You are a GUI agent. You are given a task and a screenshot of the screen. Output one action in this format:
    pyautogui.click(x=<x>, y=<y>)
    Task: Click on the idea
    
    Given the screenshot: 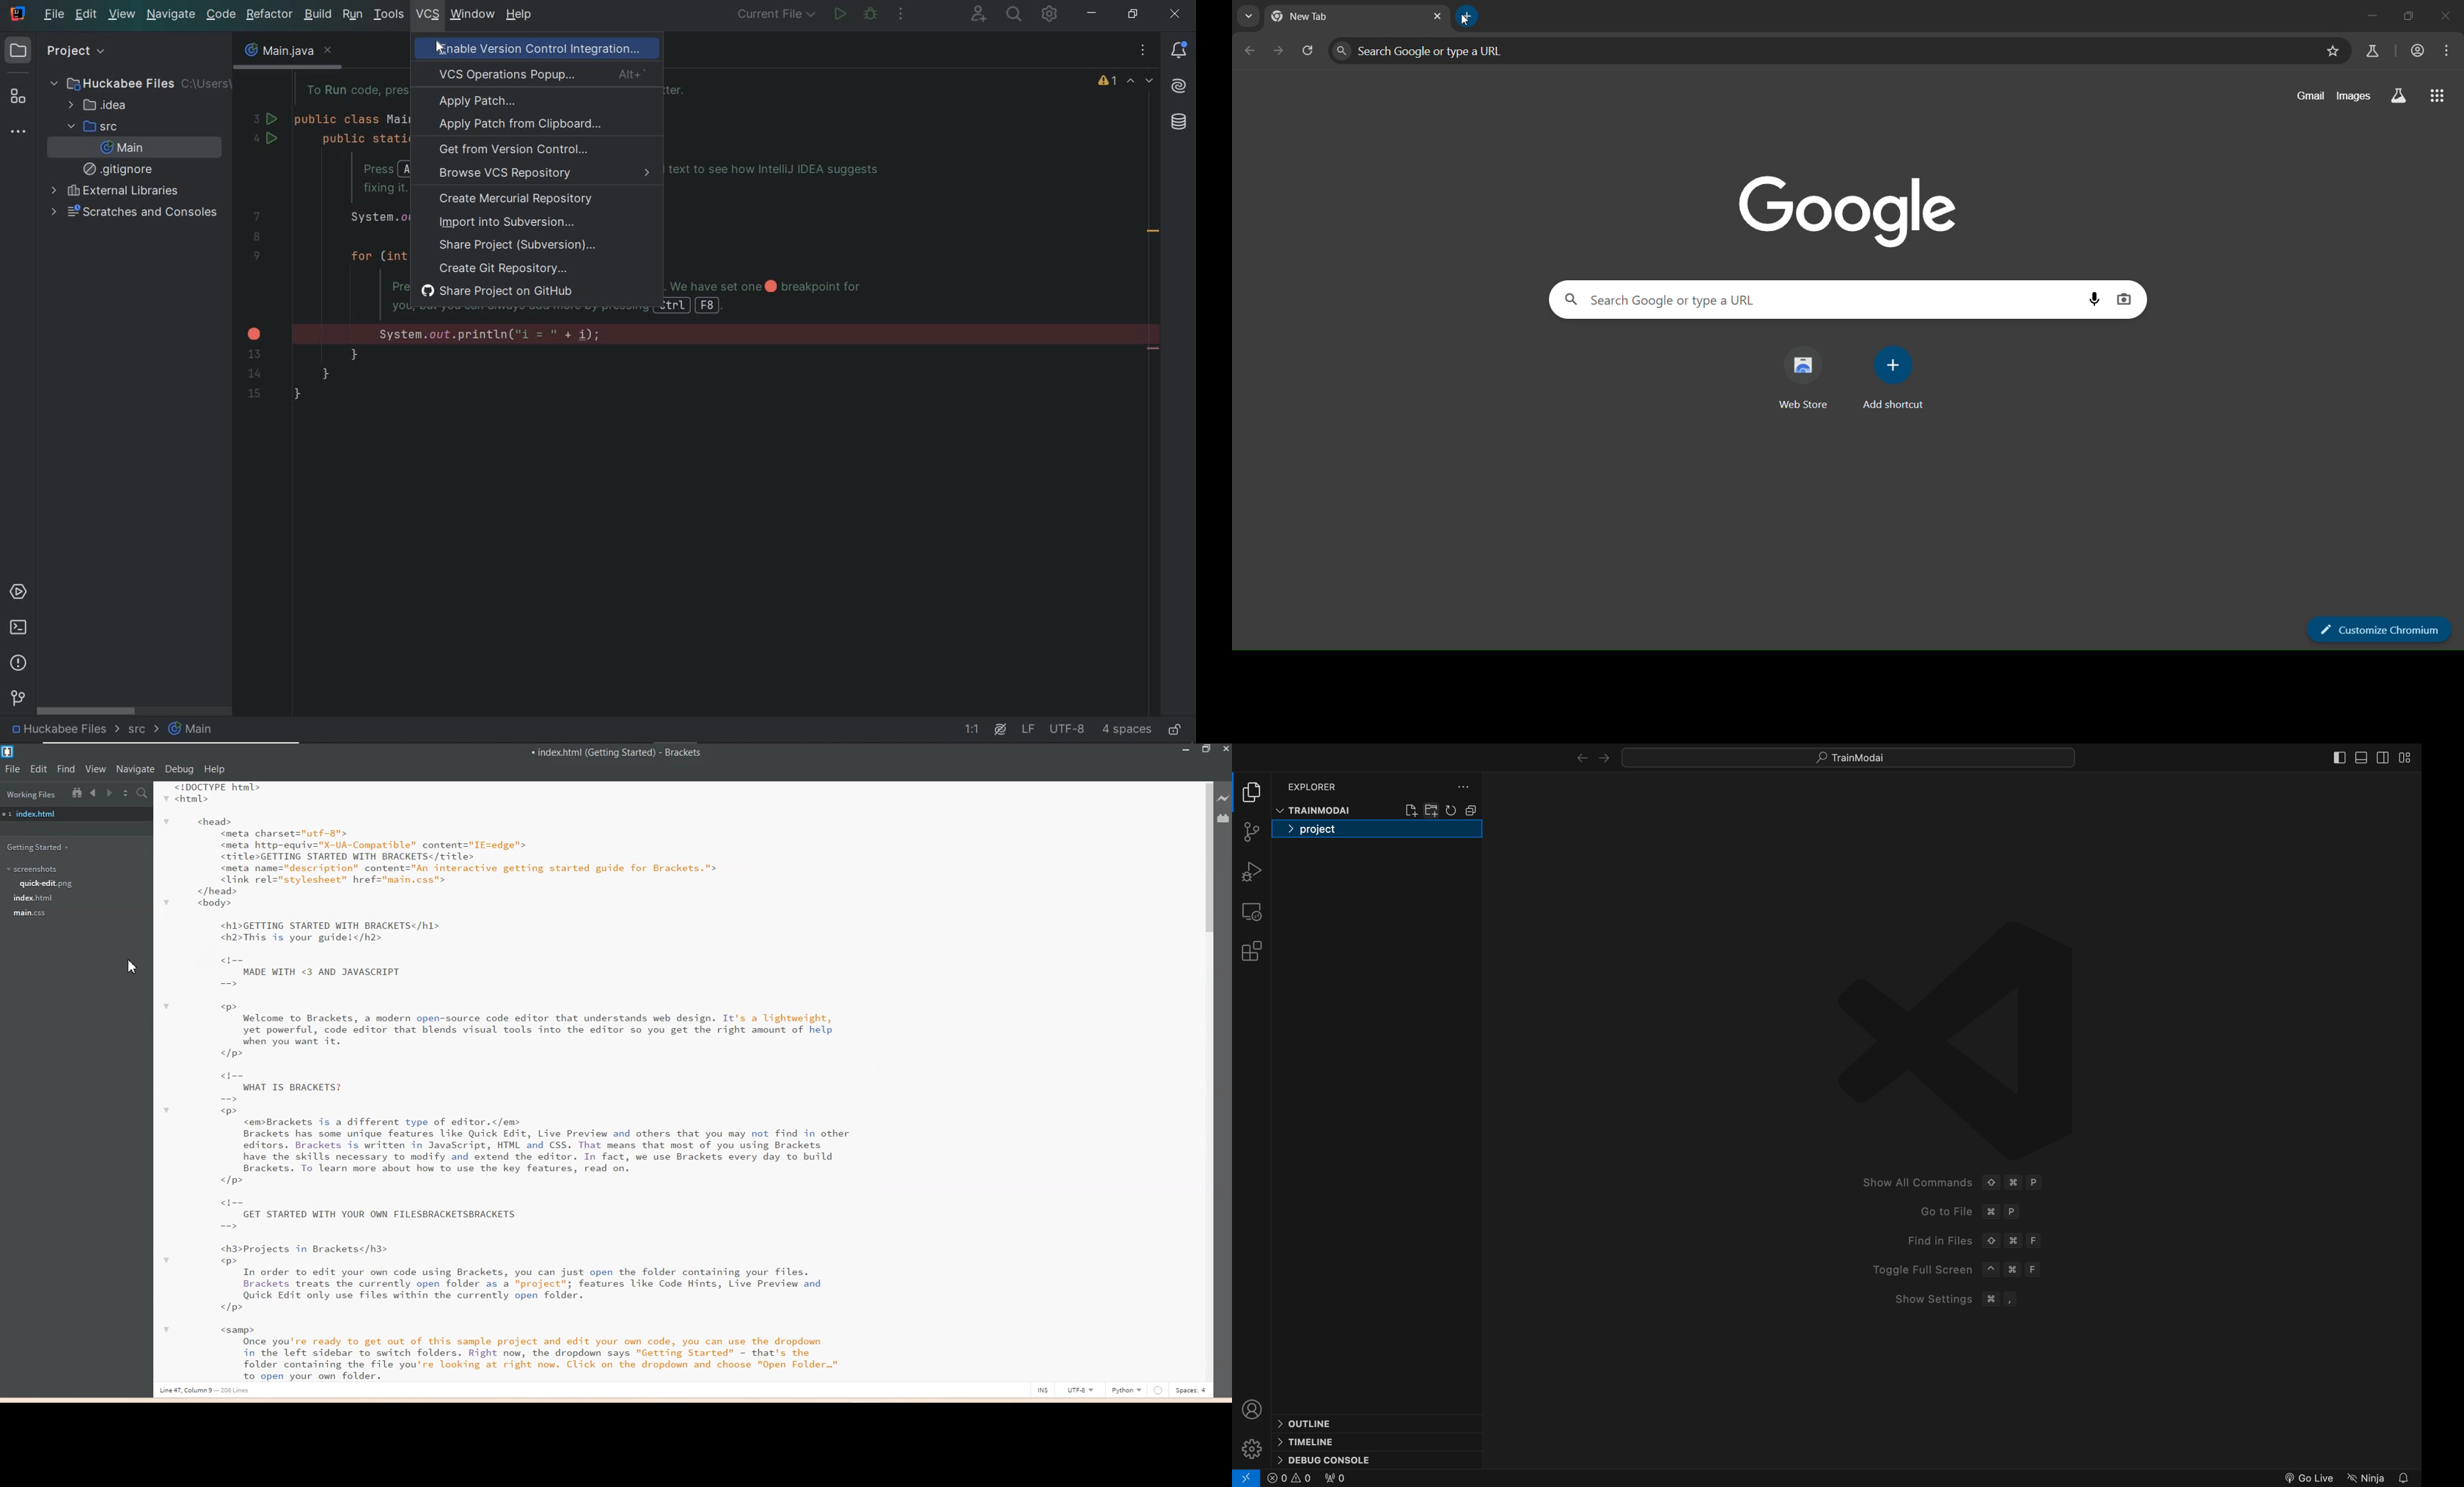 What is the action you would take?
    pyautogui.click(x=102, y=105)
    